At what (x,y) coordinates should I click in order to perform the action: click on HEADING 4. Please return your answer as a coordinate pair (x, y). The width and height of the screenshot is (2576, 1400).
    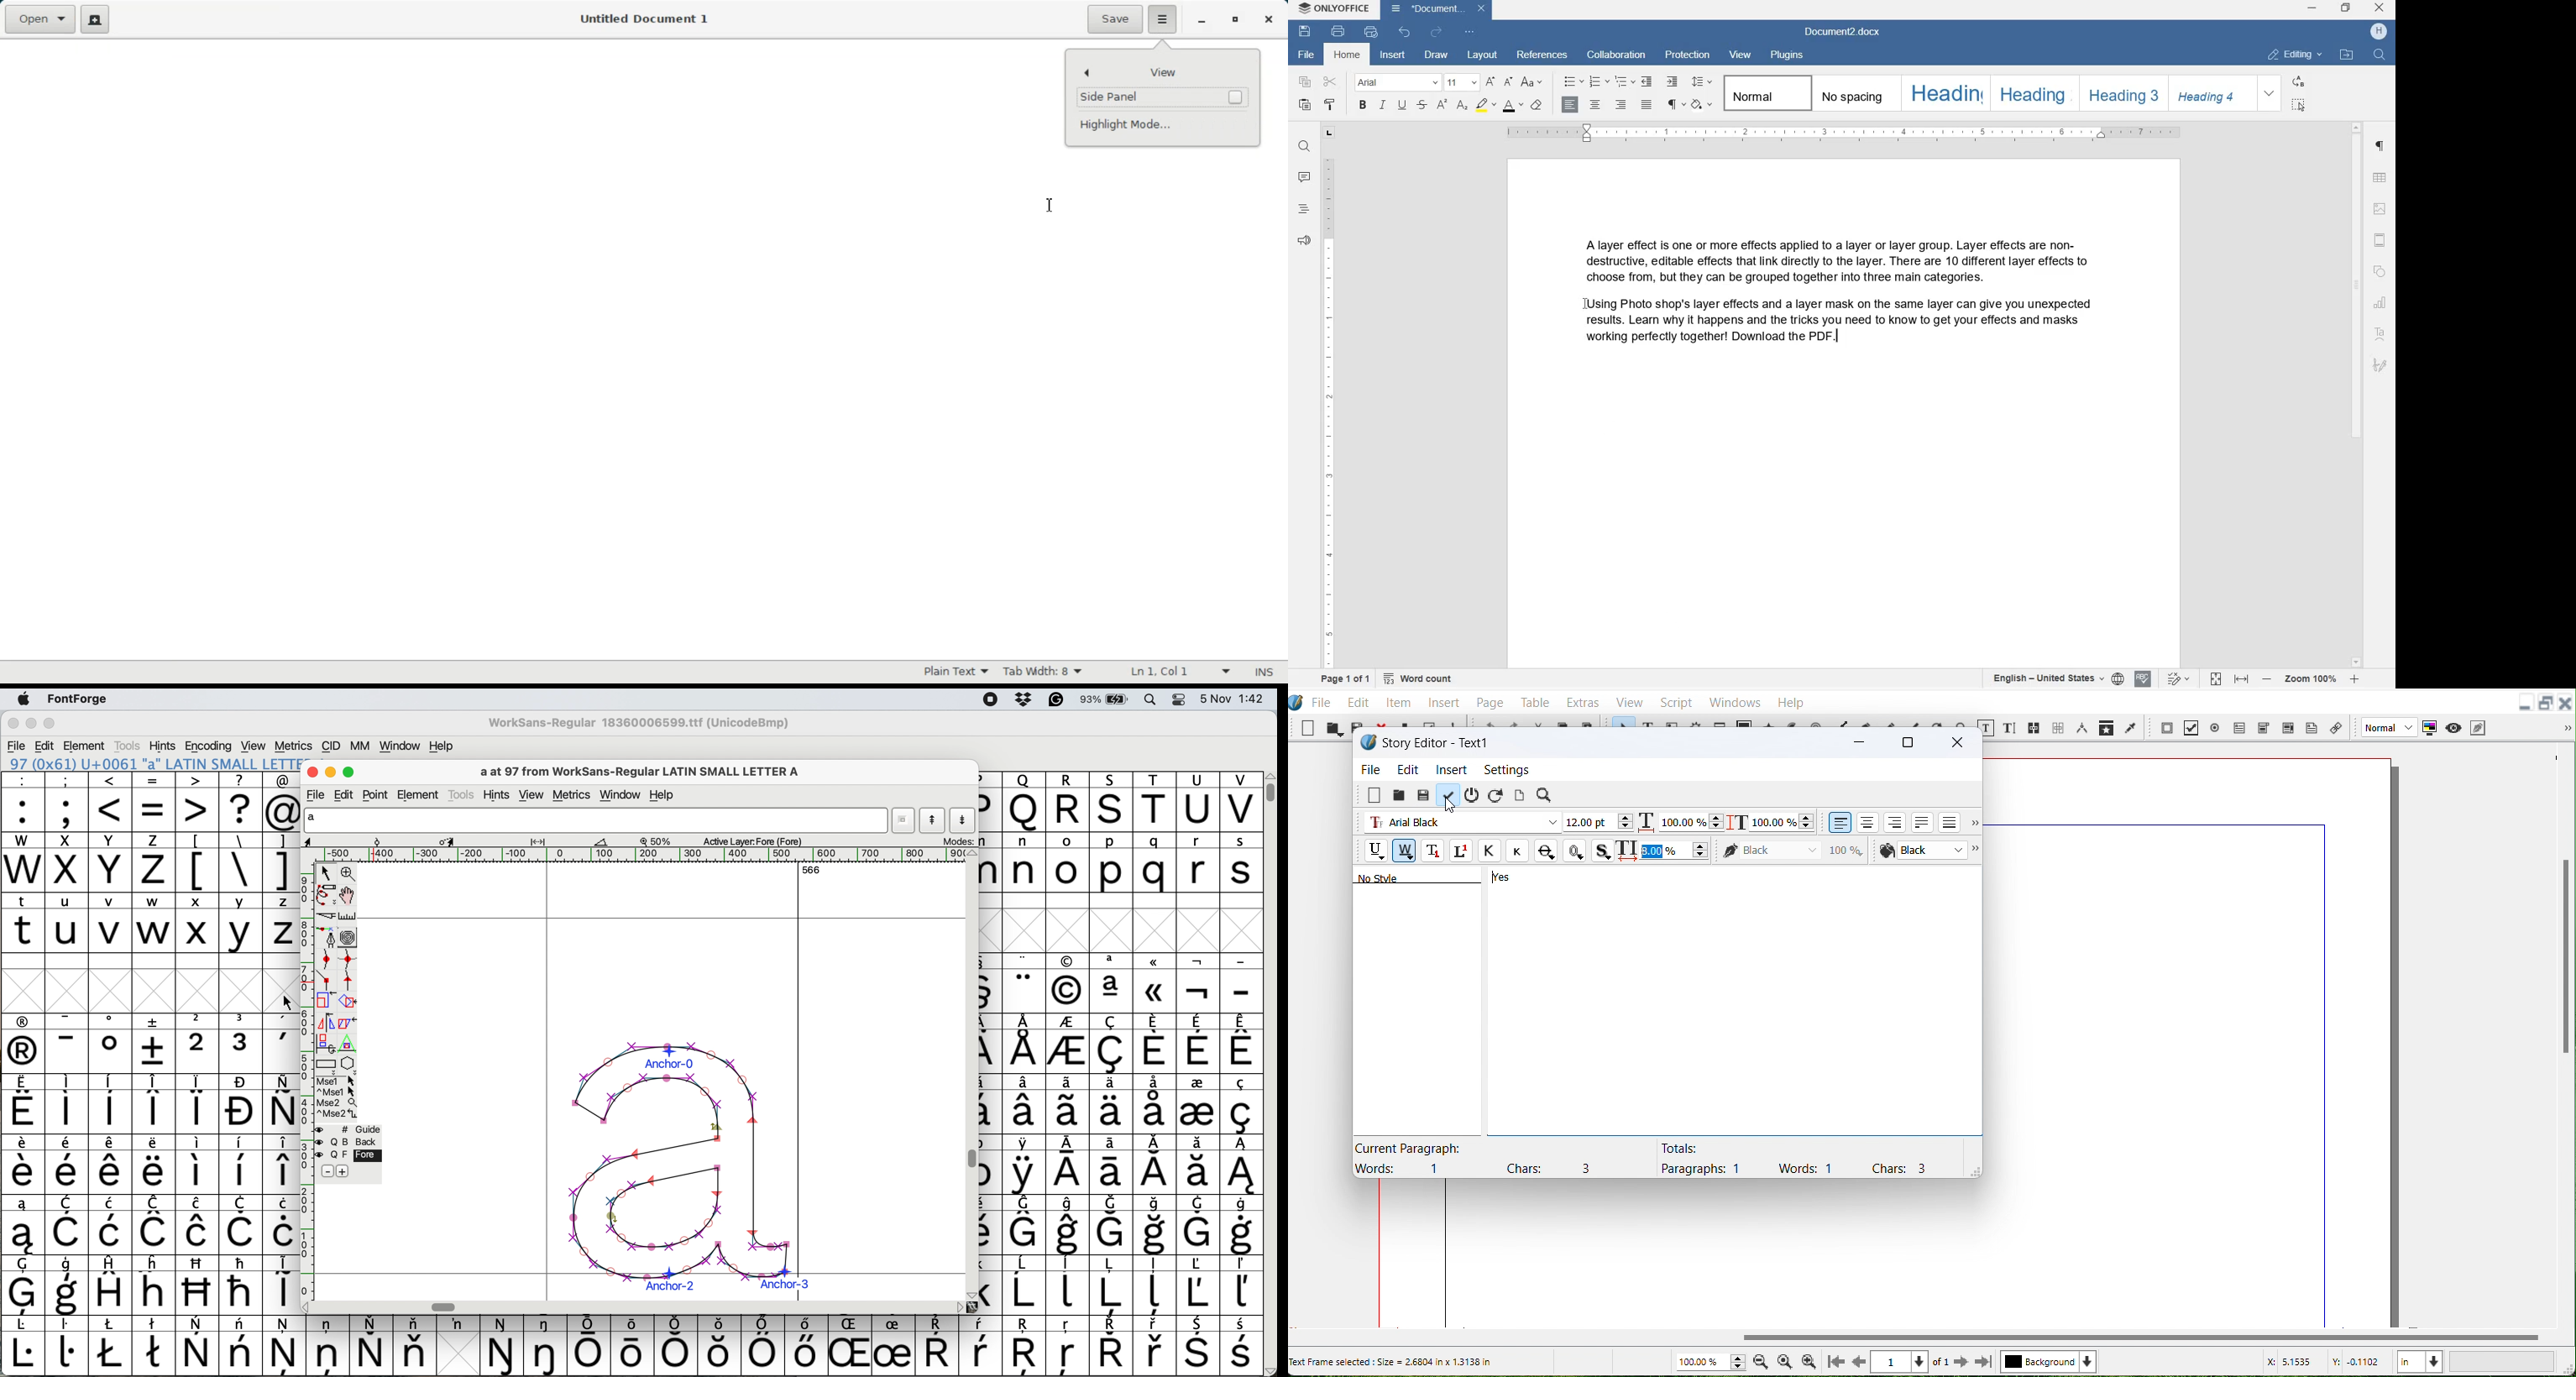
    Looking at the image, I should click on (2209, 94).